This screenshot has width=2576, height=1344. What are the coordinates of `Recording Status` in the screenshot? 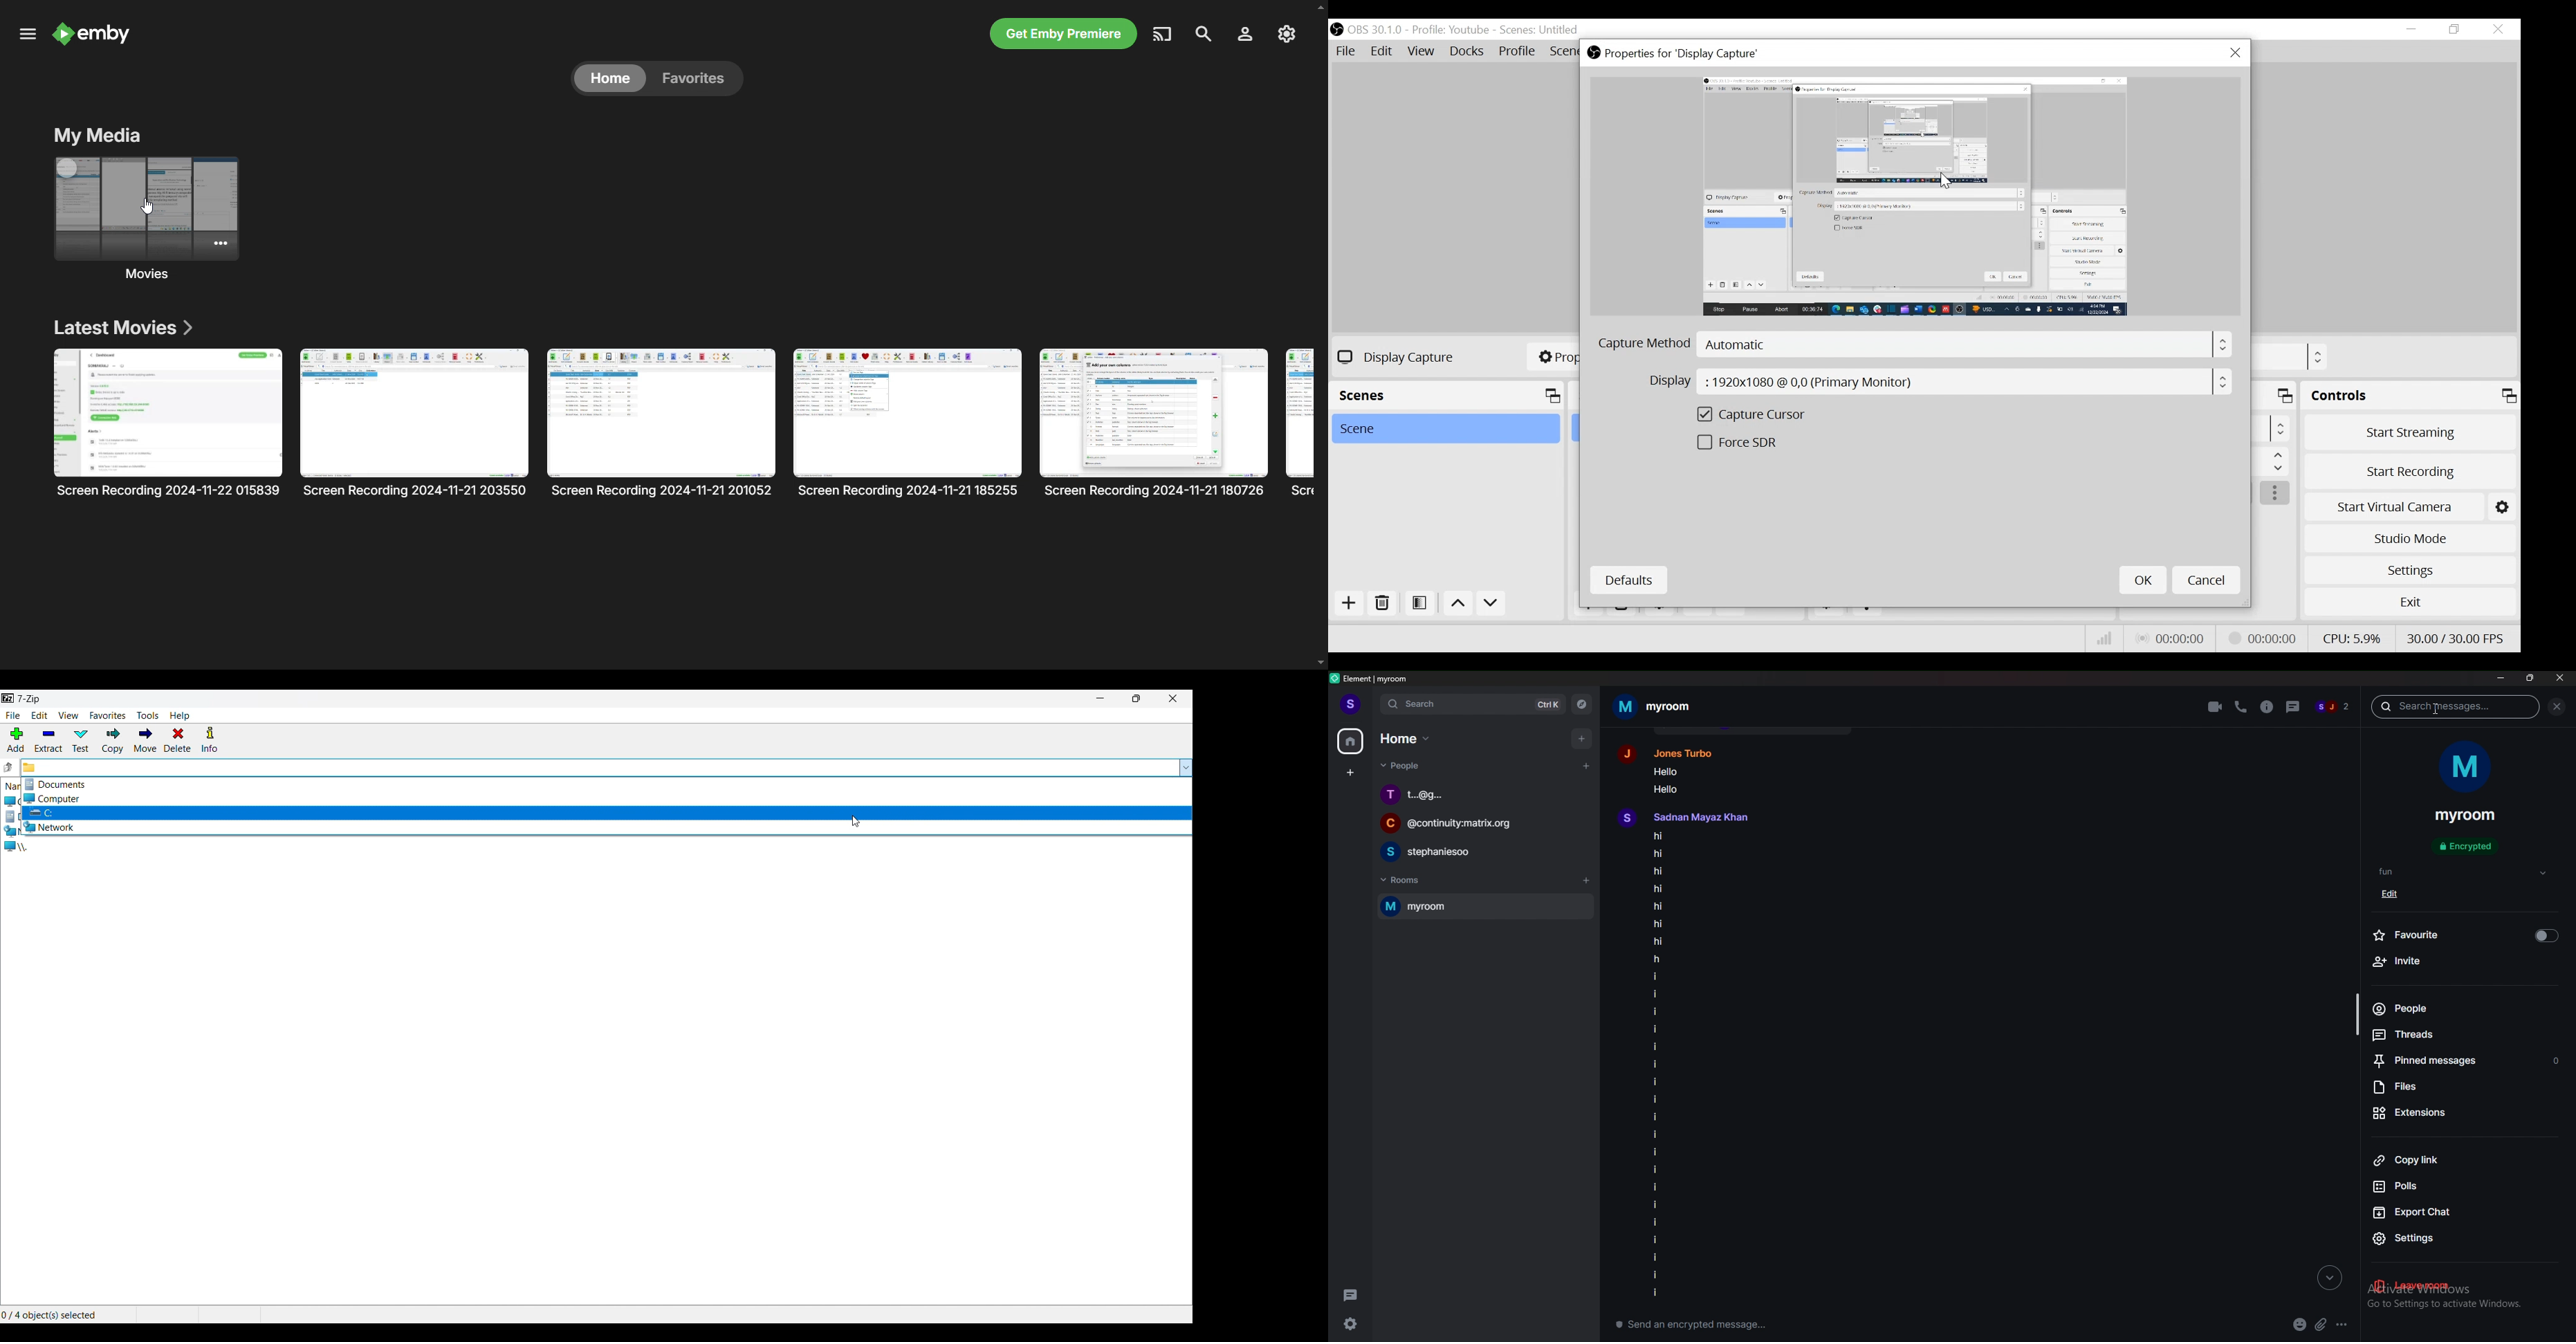 It's located at (2266, 636).